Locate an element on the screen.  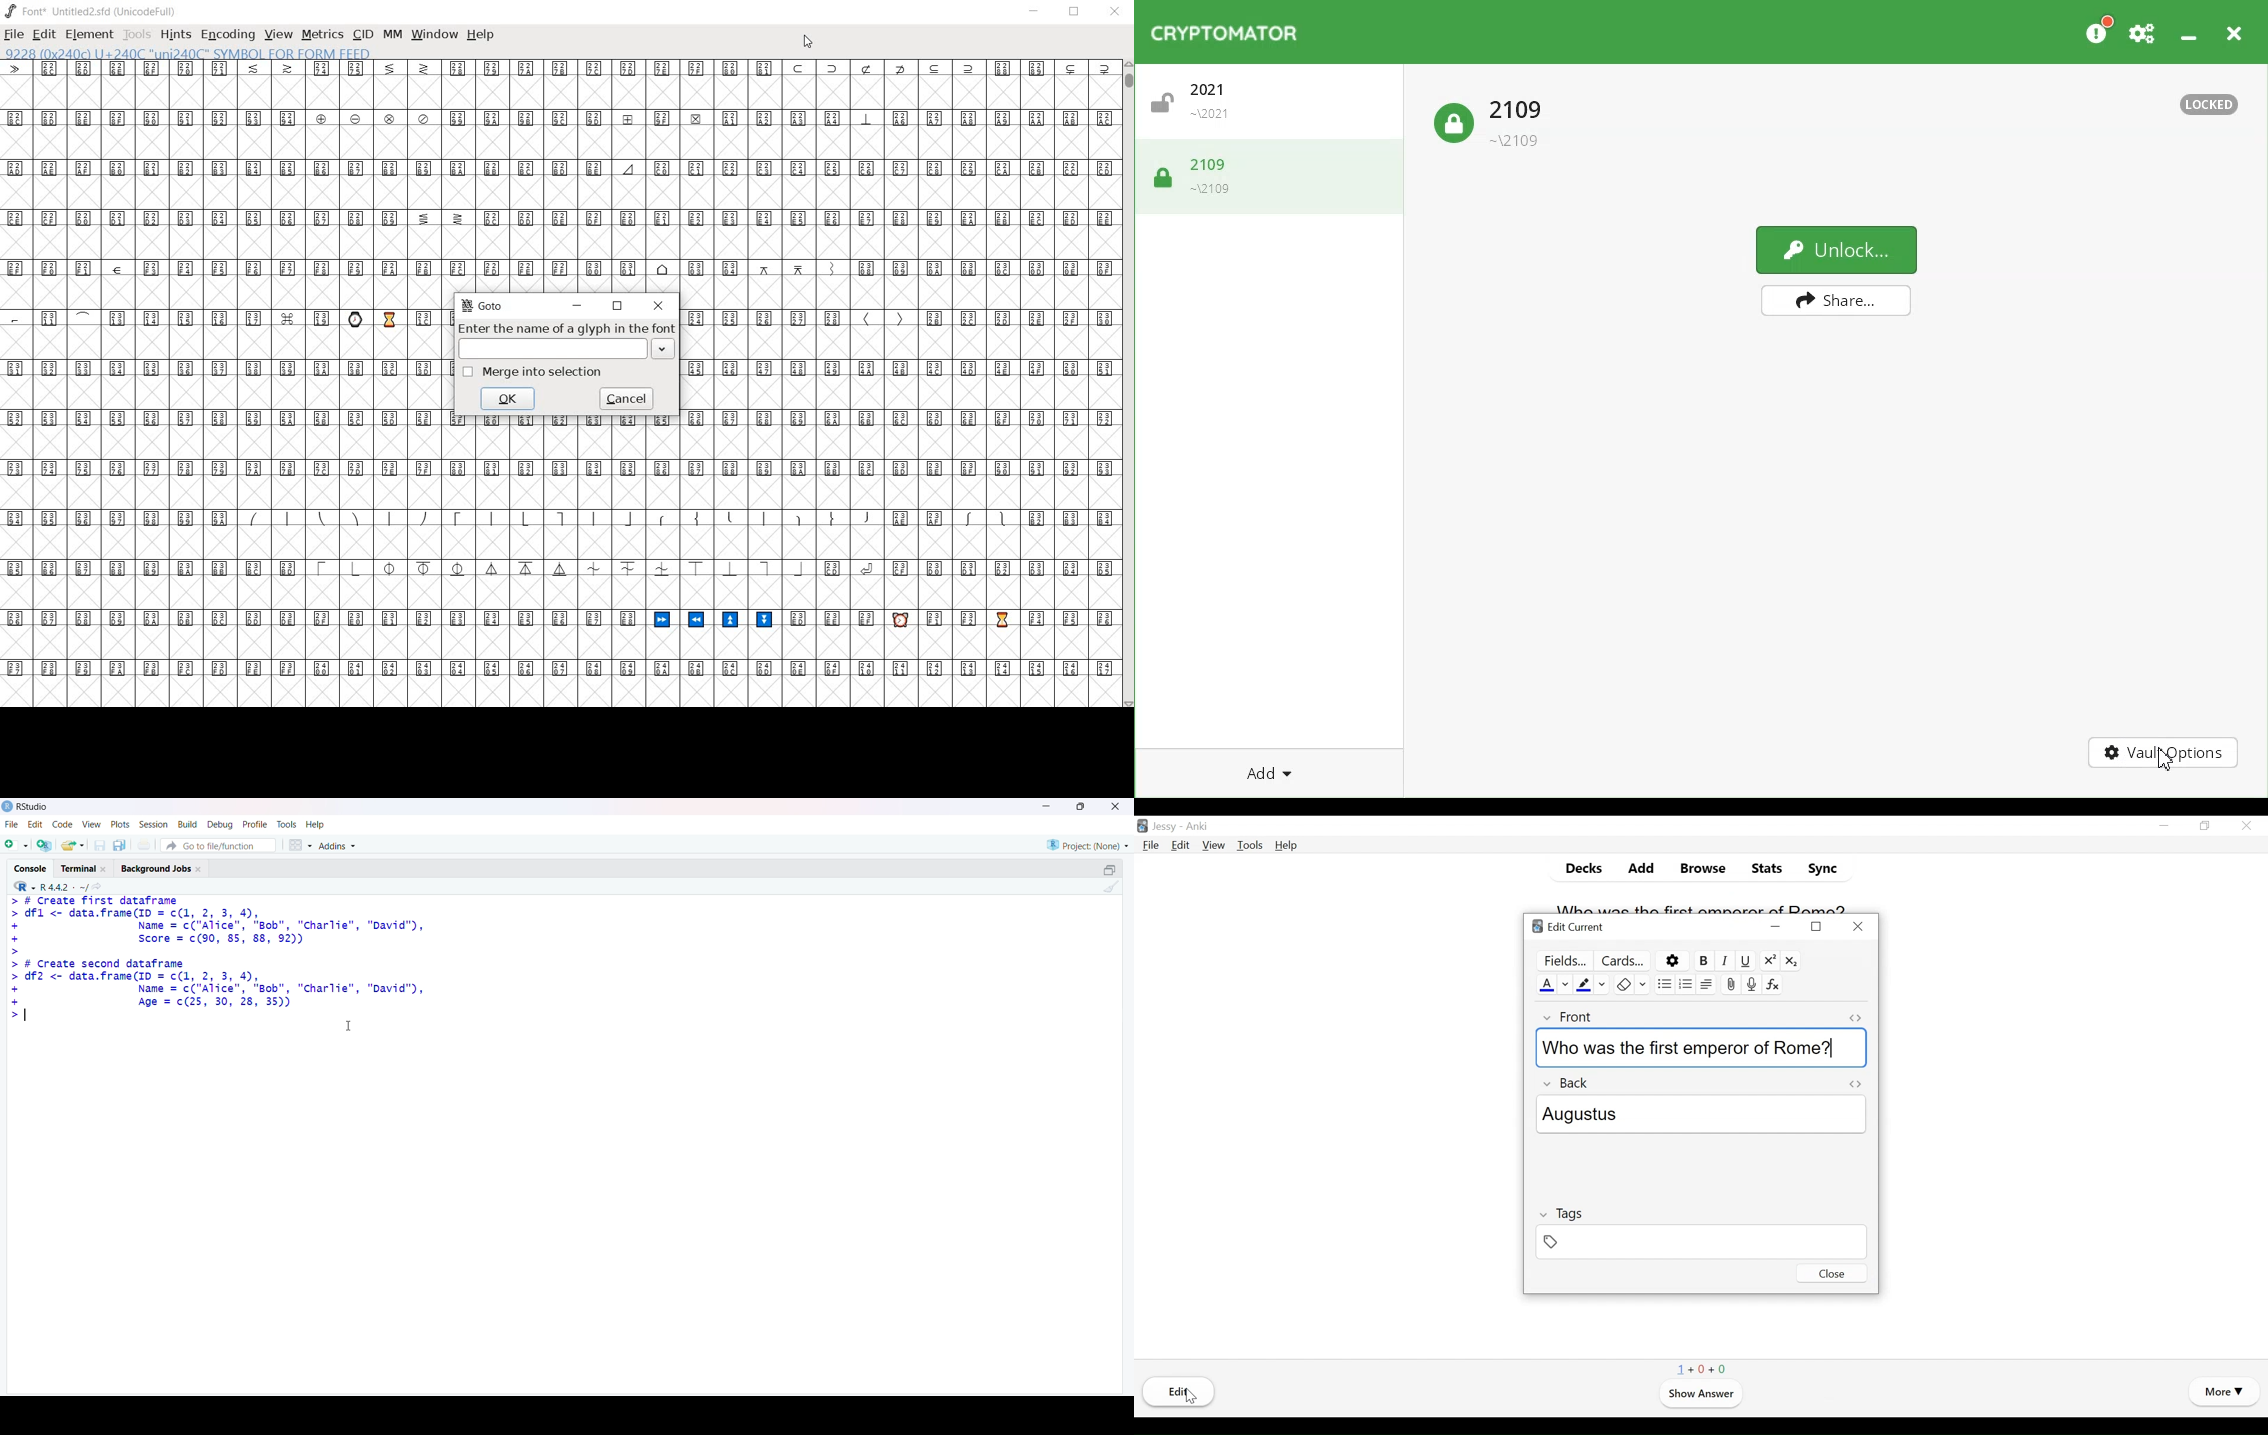
plots is located at coordinates (122, 825).